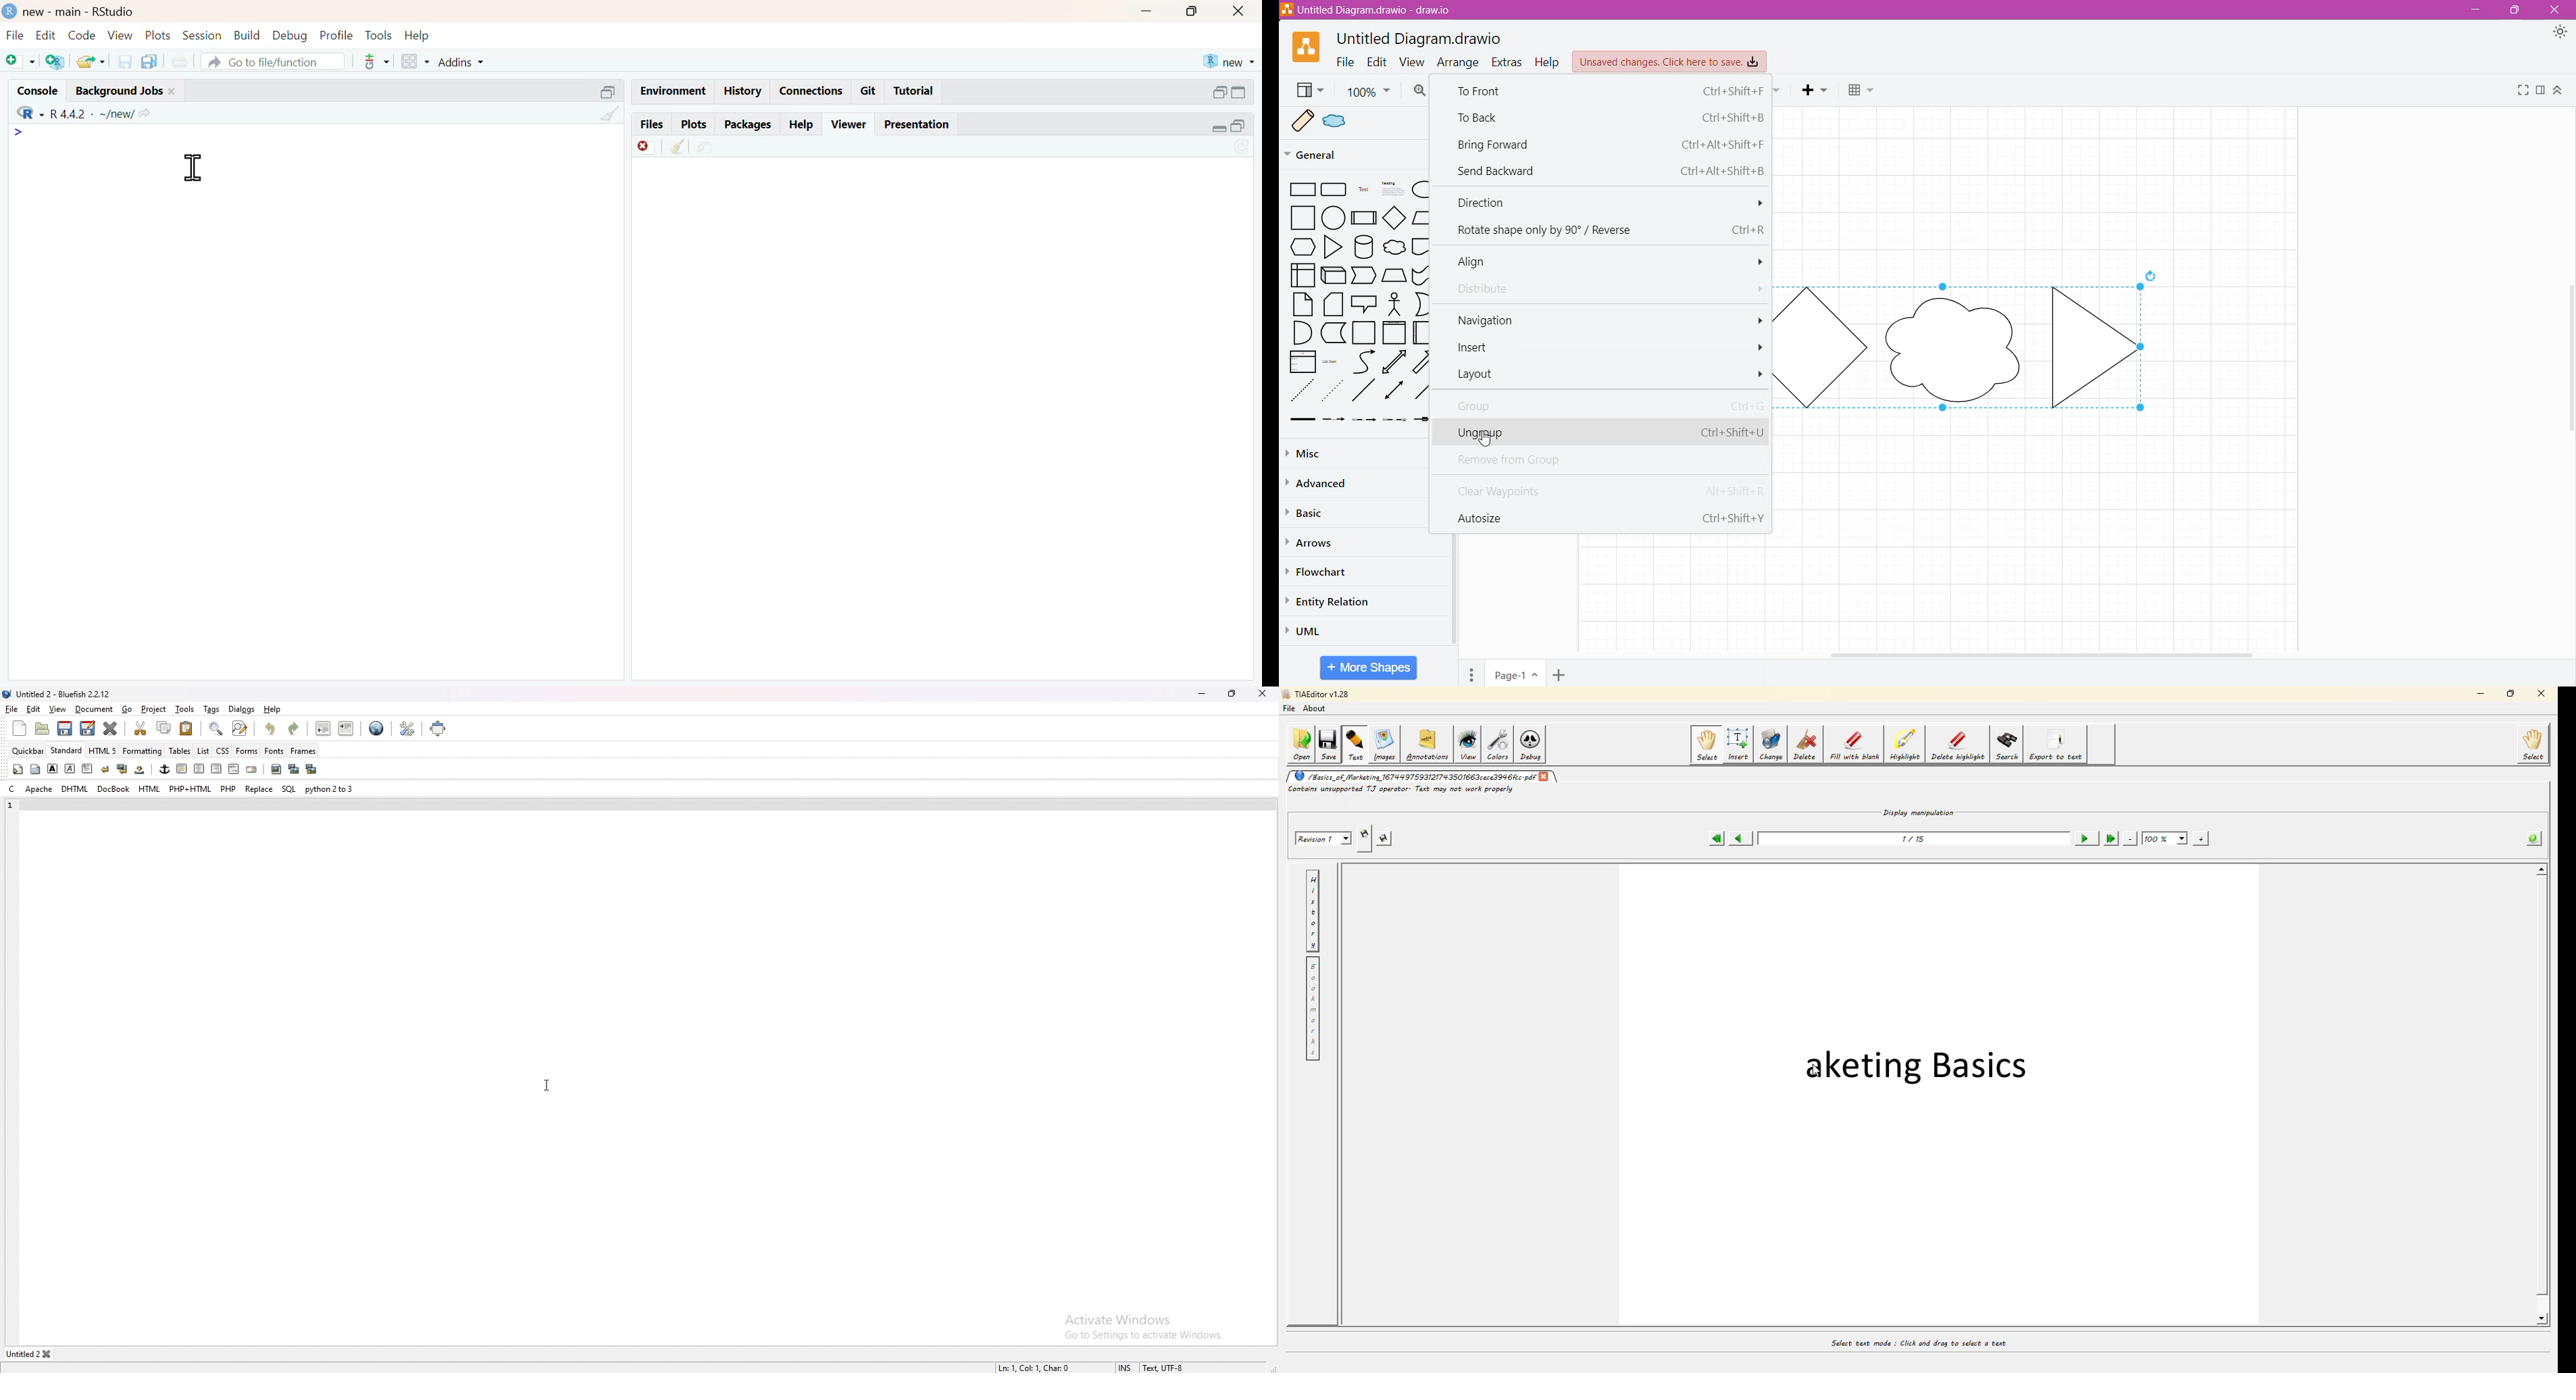 The height and width of the screenshot is (1400, 2576). What do you see at coordinates (69, 768) in the screenshot?
I see `italic` at bounding box center [69, 768].